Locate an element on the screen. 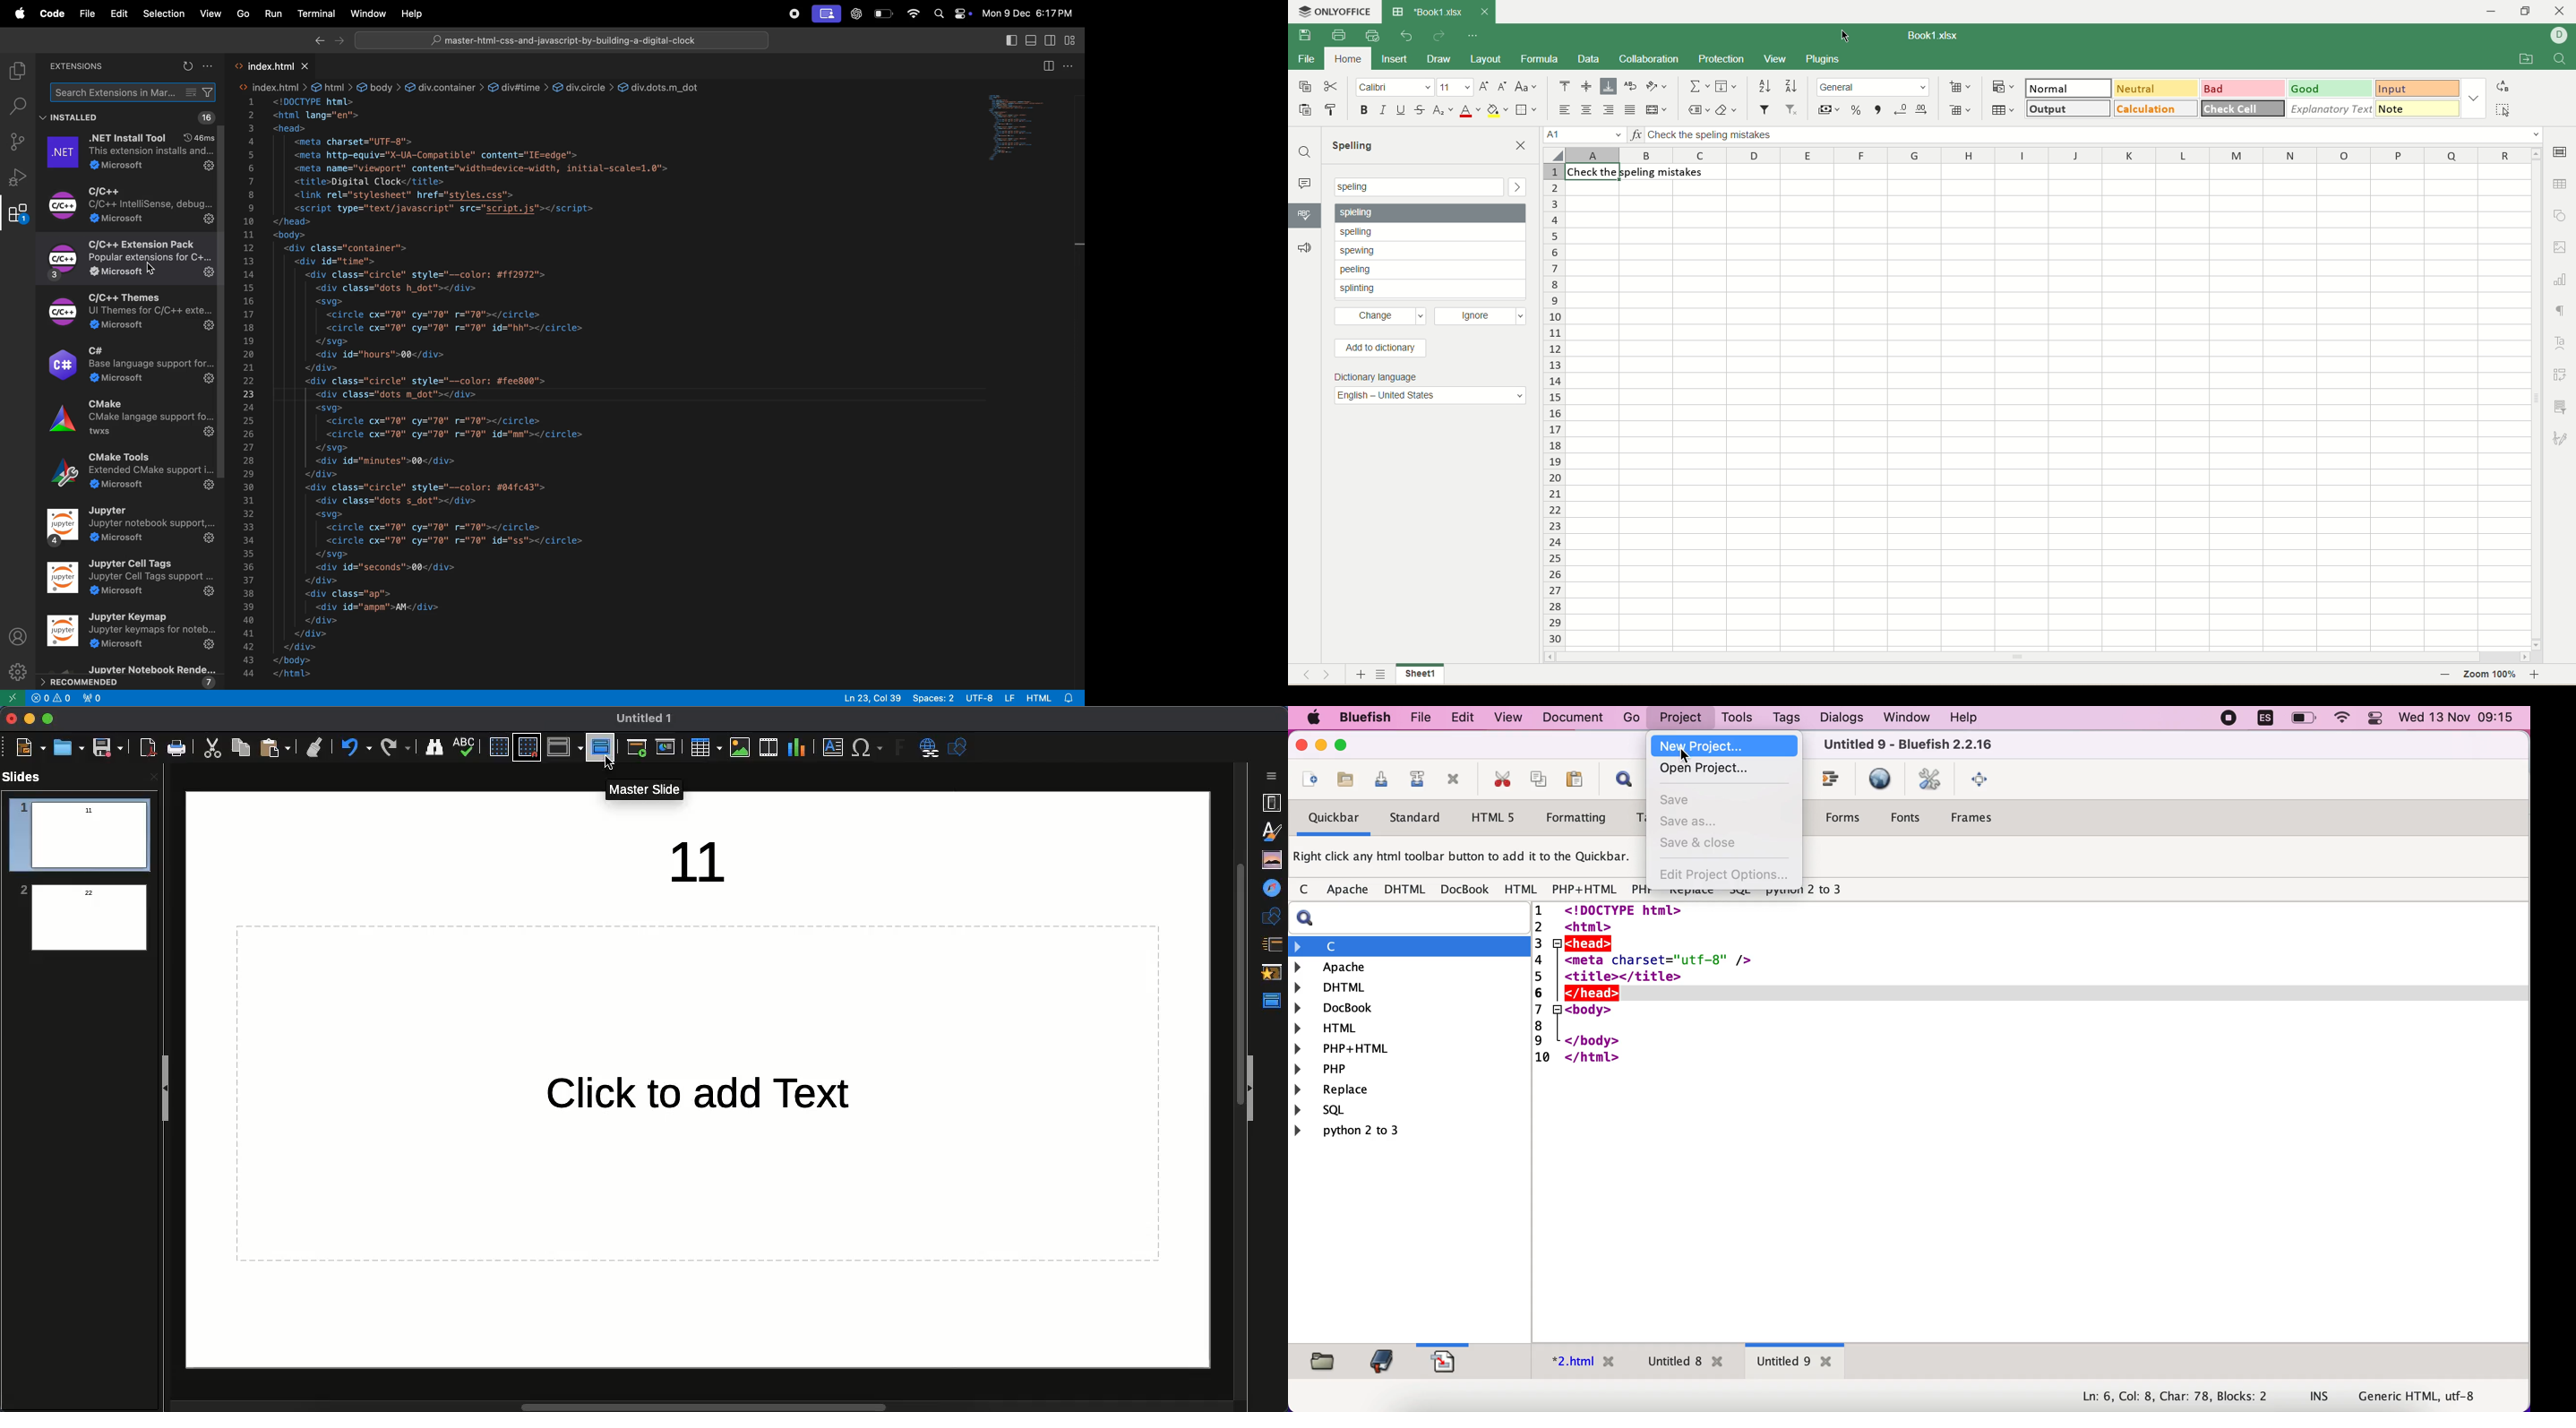 This screenshot has height=1428, width=2576. font color is located at coordinates (1470, 112).